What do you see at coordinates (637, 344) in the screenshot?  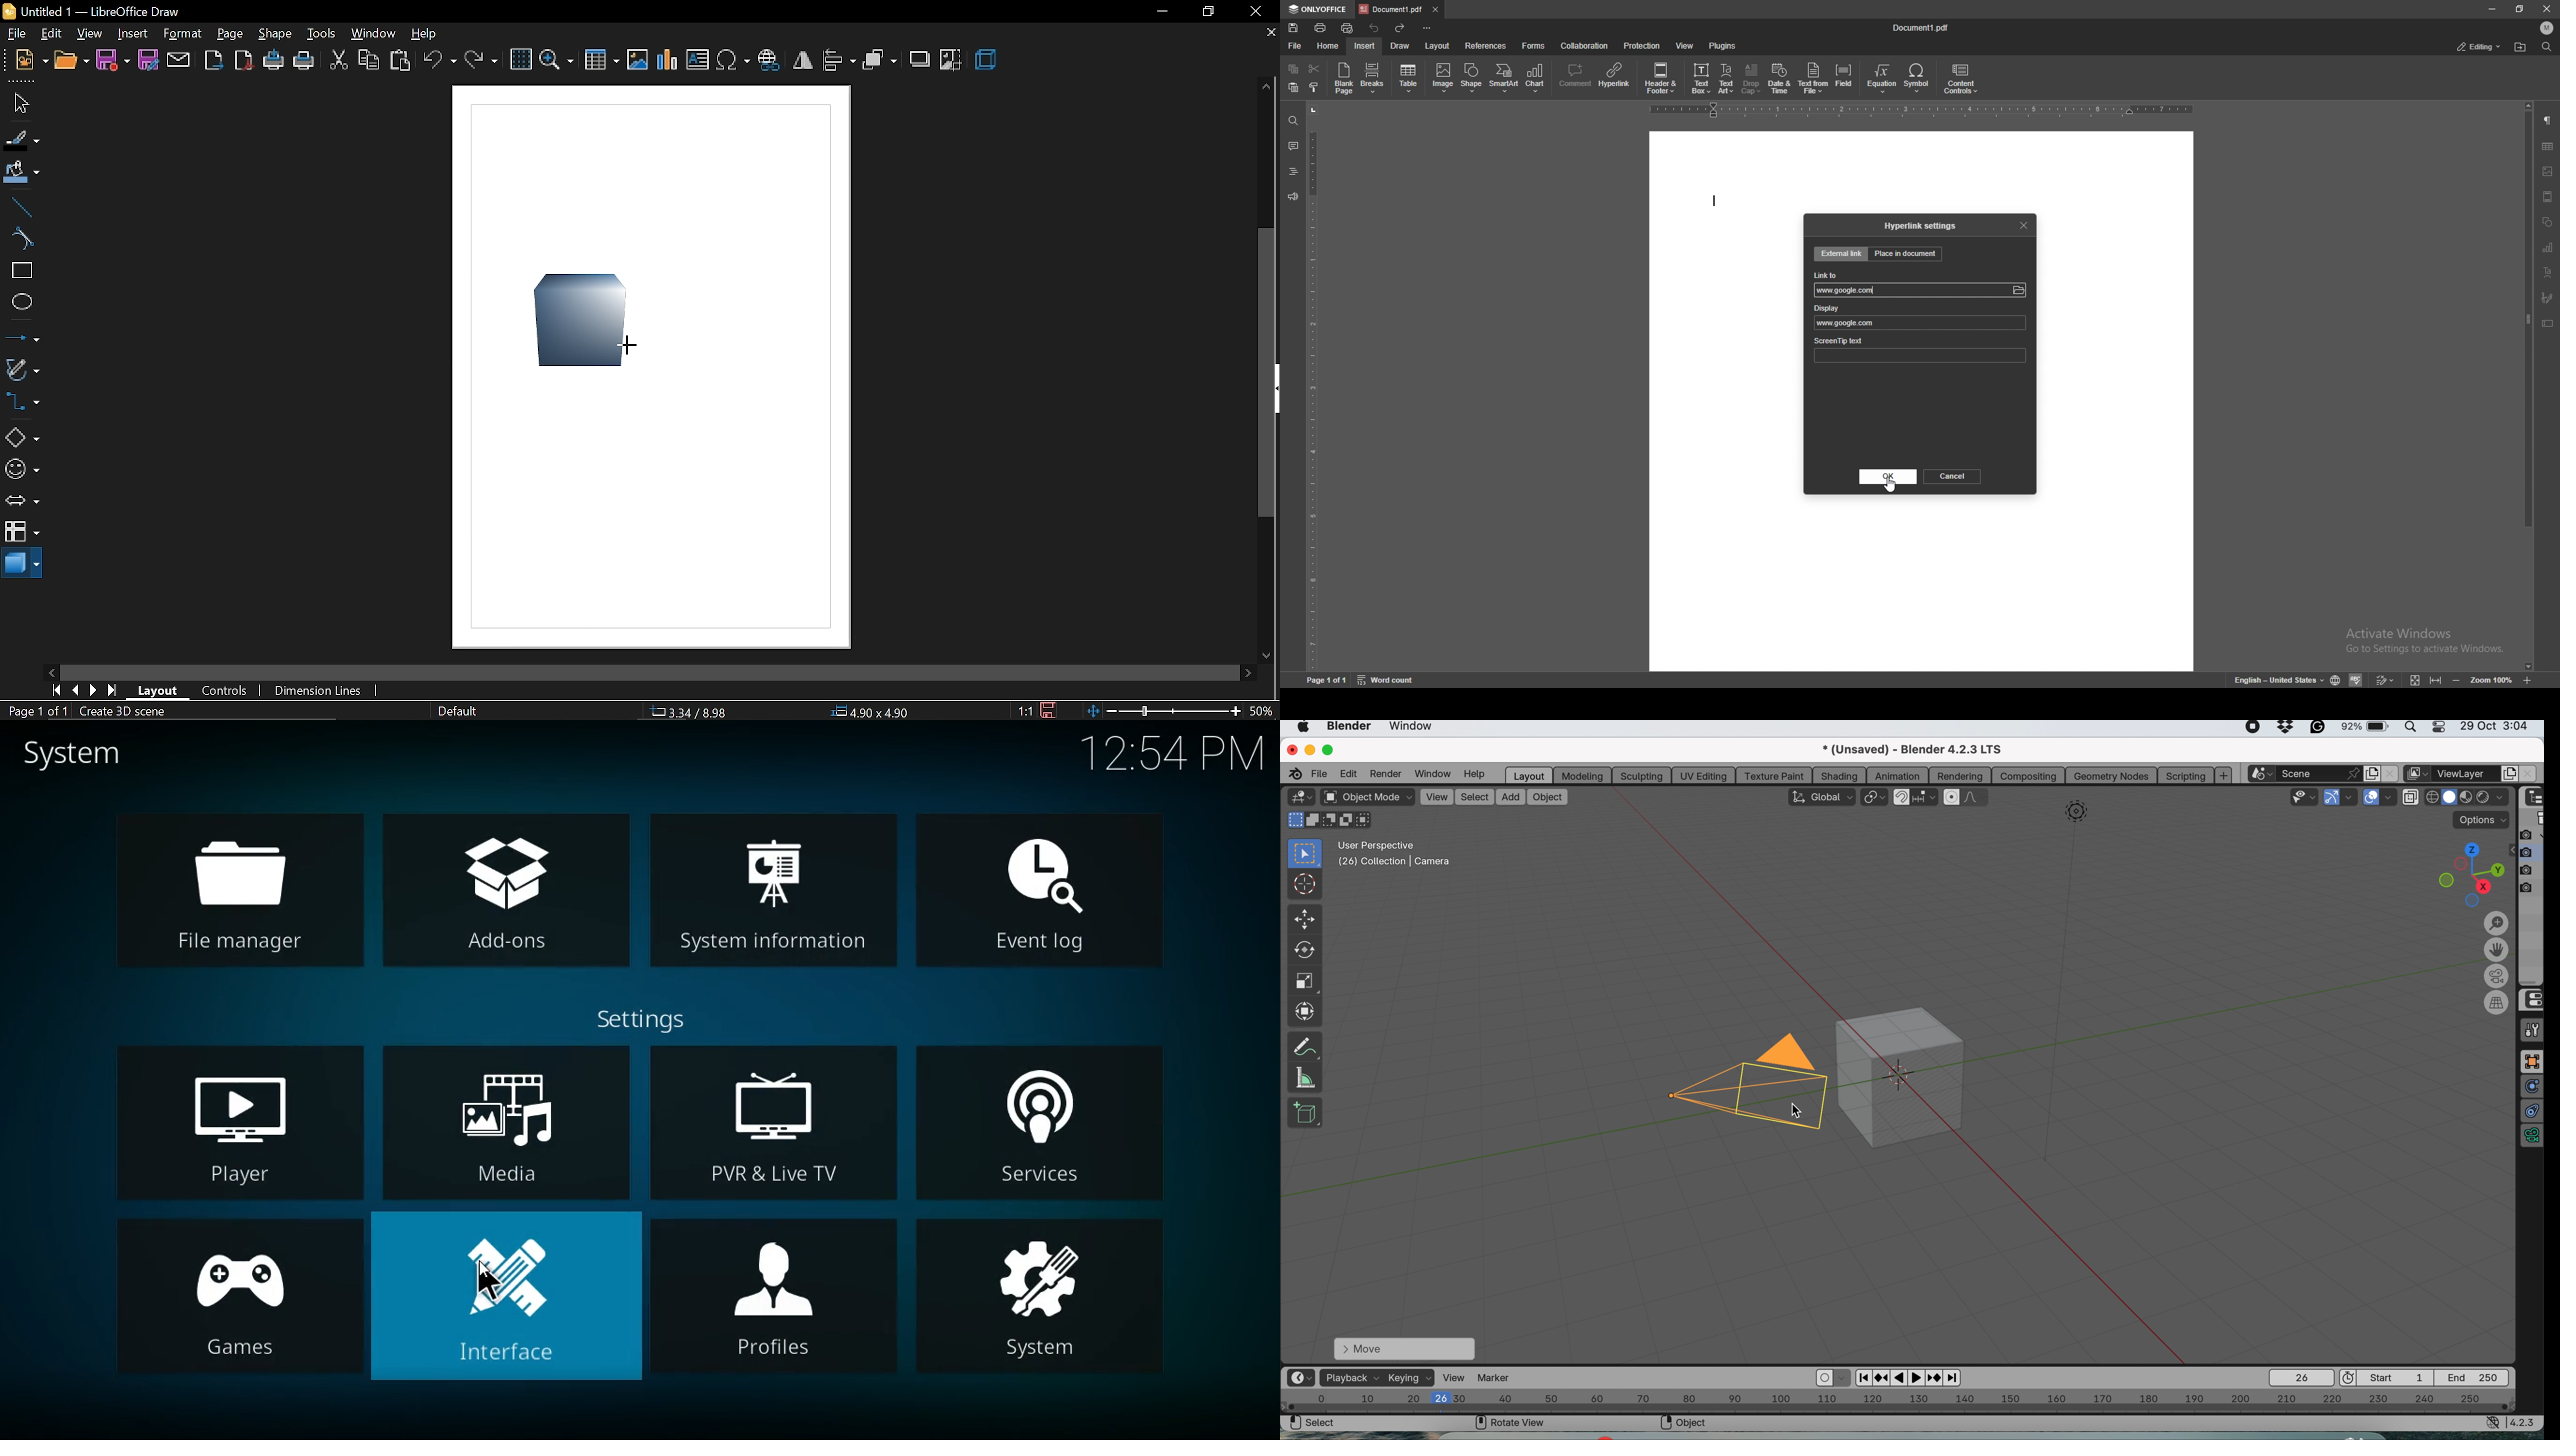 I see `Cursor` at bounding box center [637, 344].